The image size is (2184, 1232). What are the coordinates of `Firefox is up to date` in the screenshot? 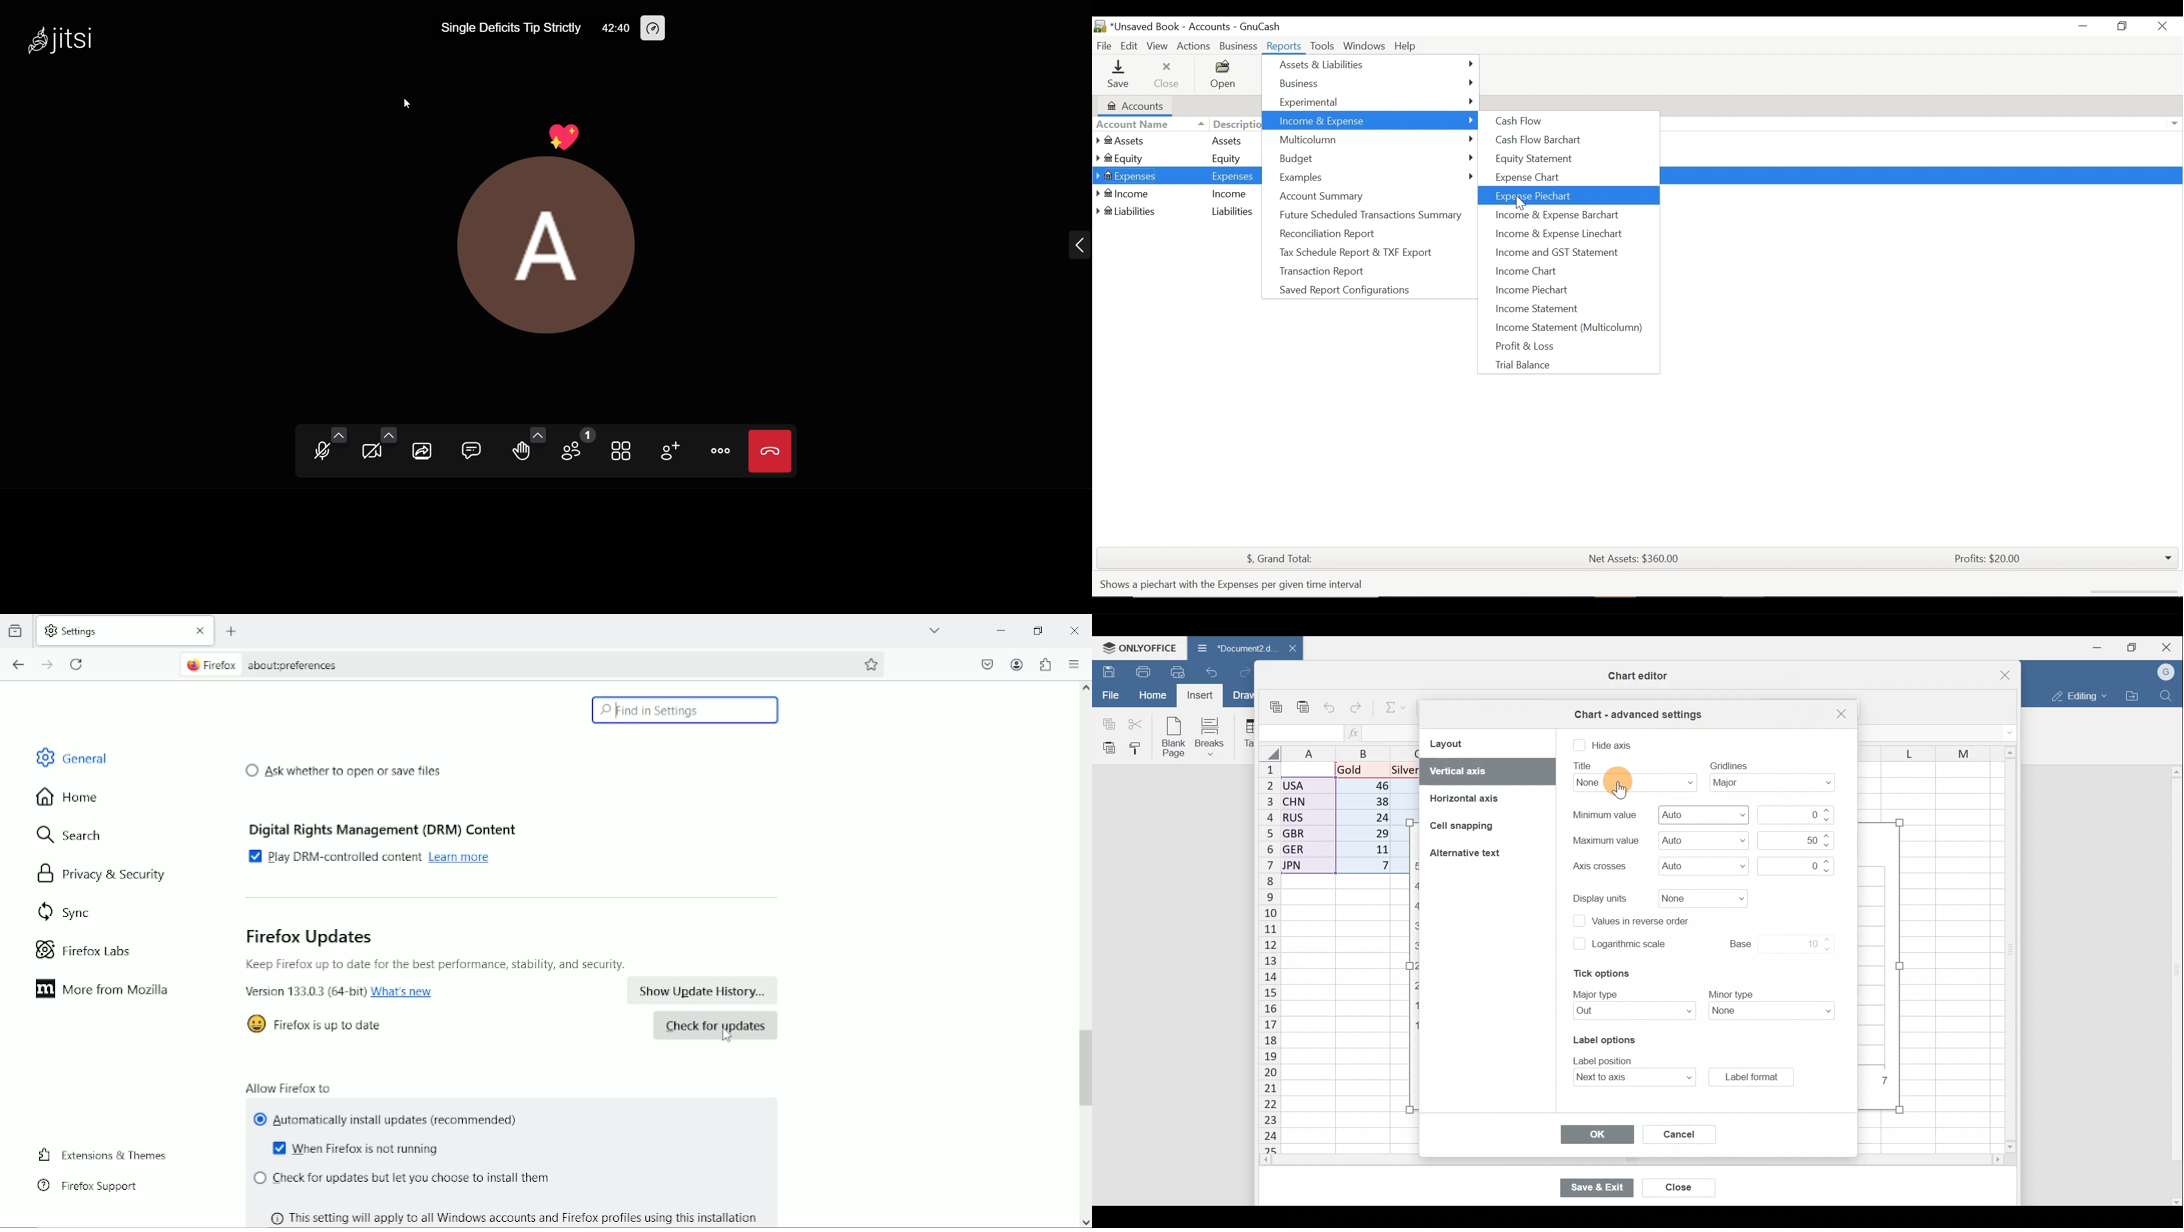 It's located at (332, 1026).